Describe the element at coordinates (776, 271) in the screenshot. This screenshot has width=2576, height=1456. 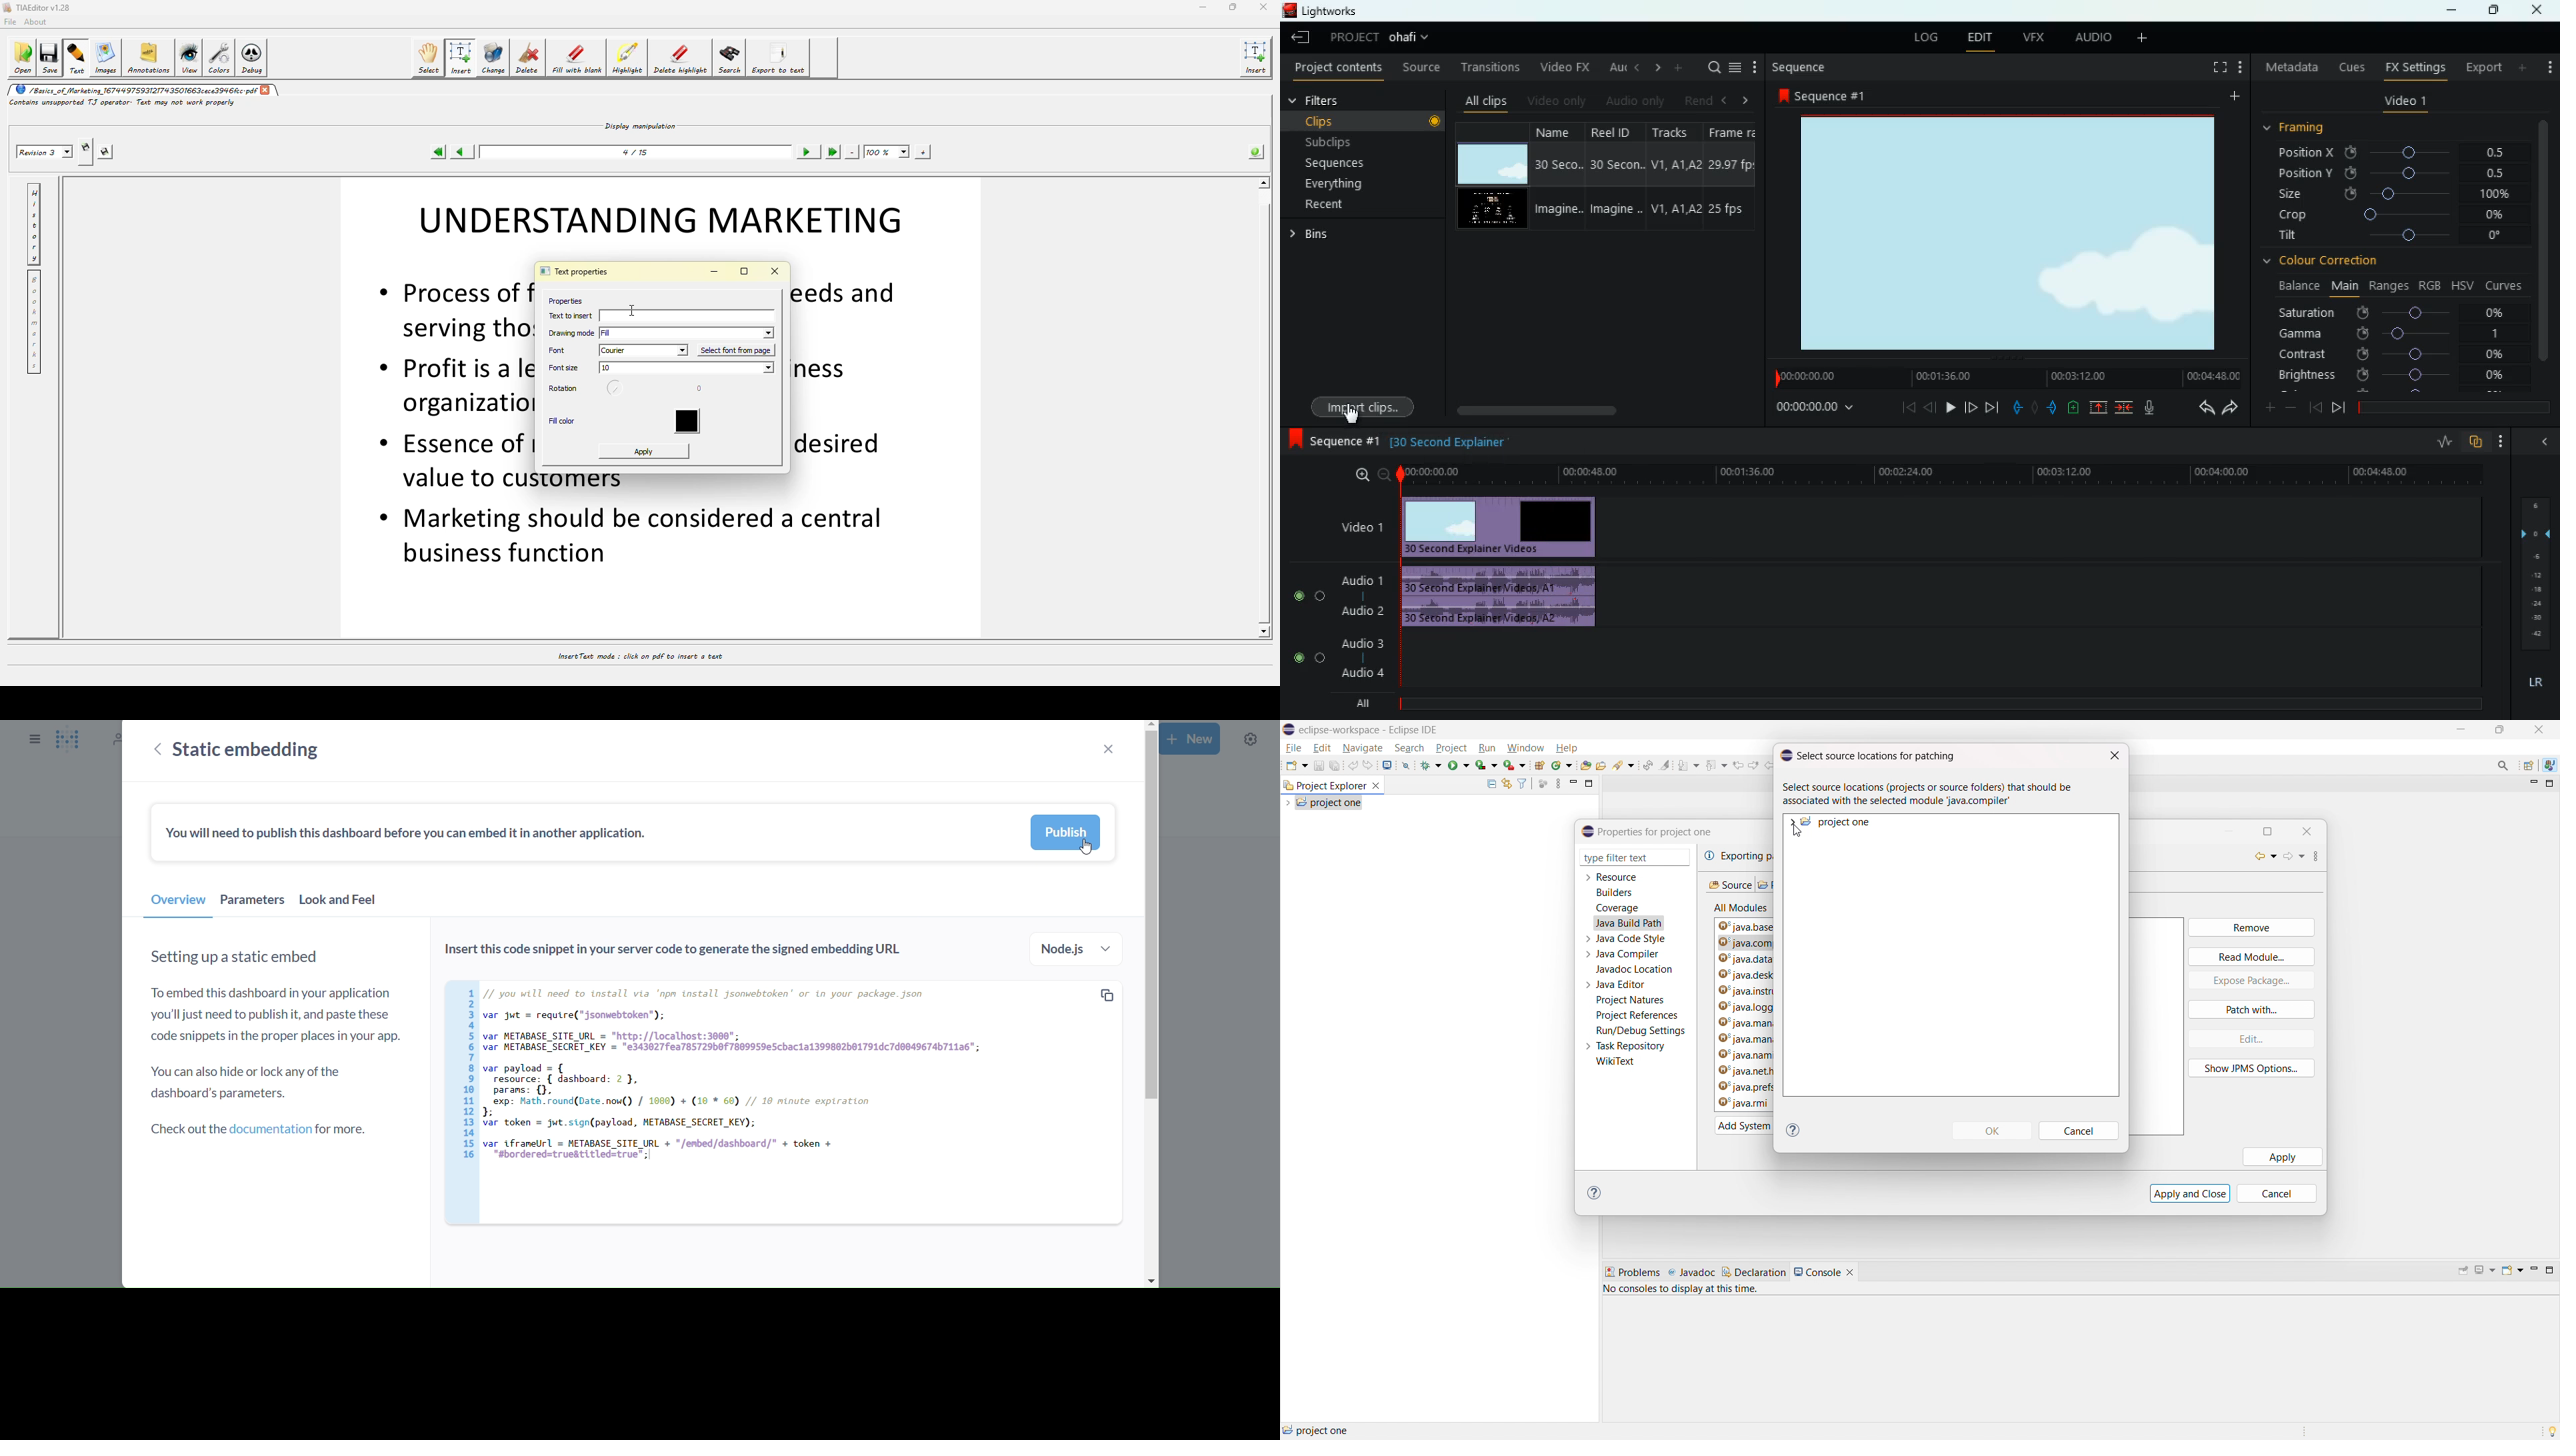
I see `close` at that location.